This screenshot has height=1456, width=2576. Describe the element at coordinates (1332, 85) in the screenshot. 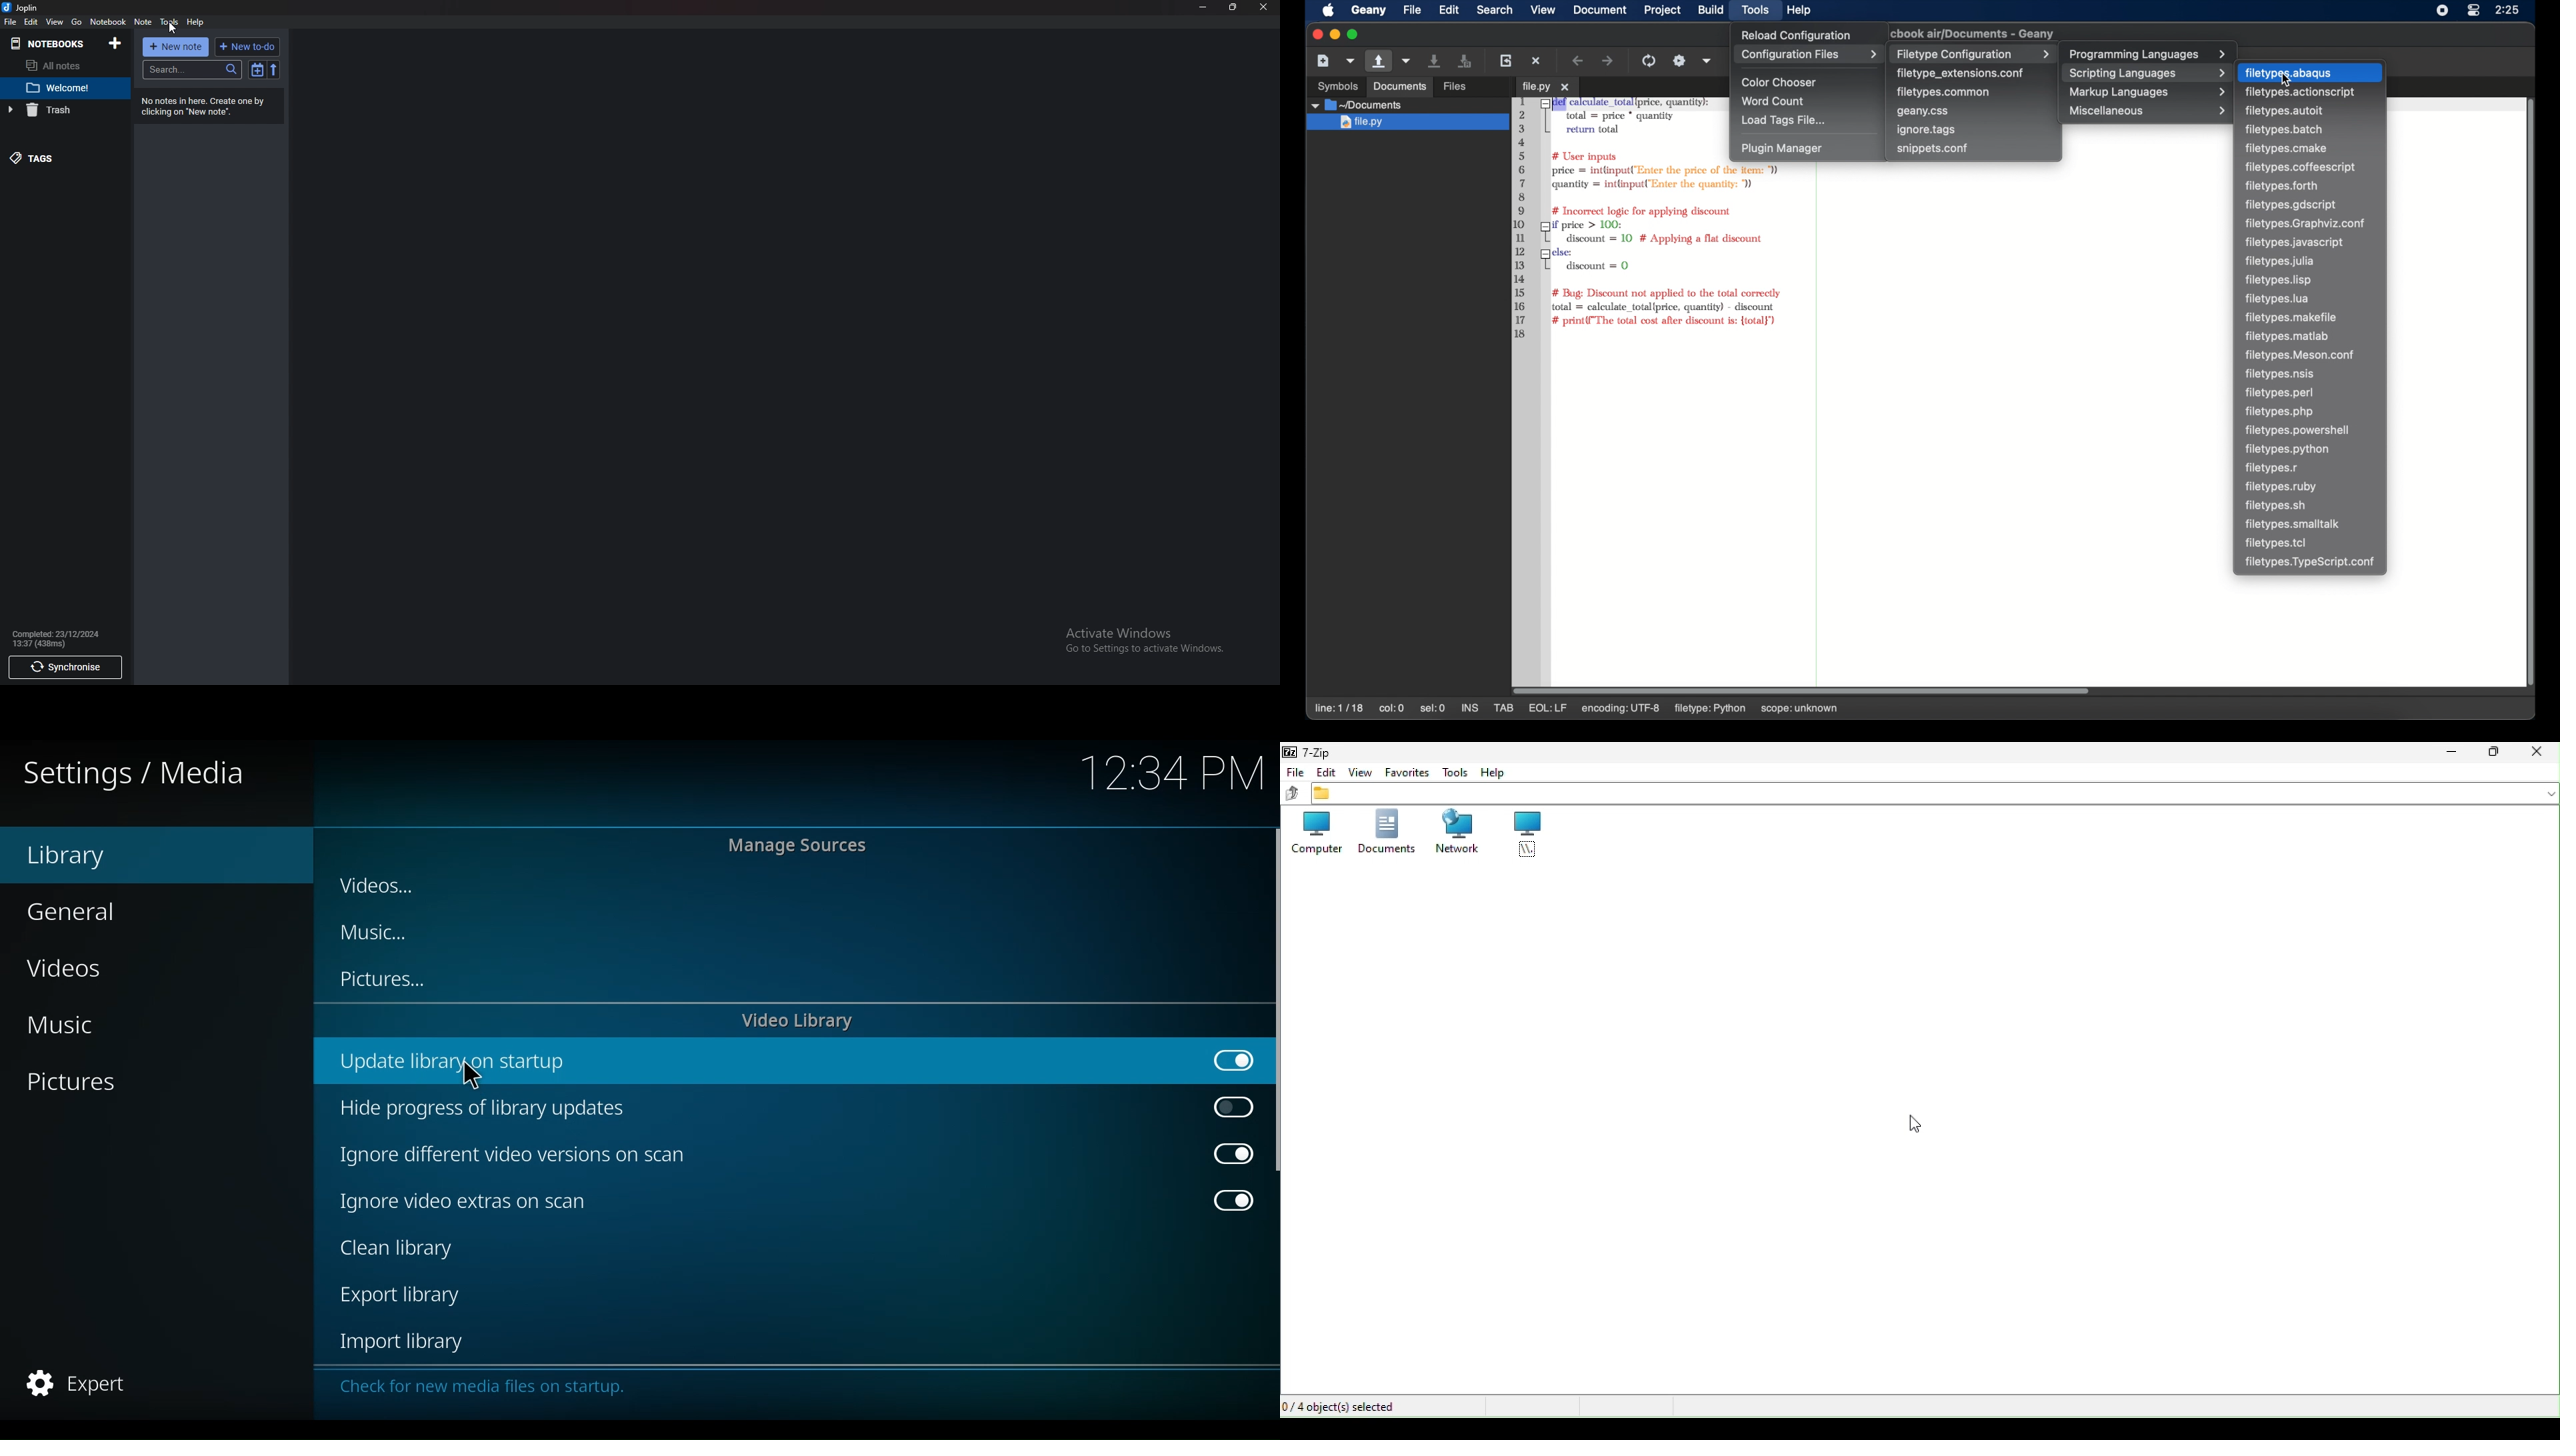

I see `` at that location.